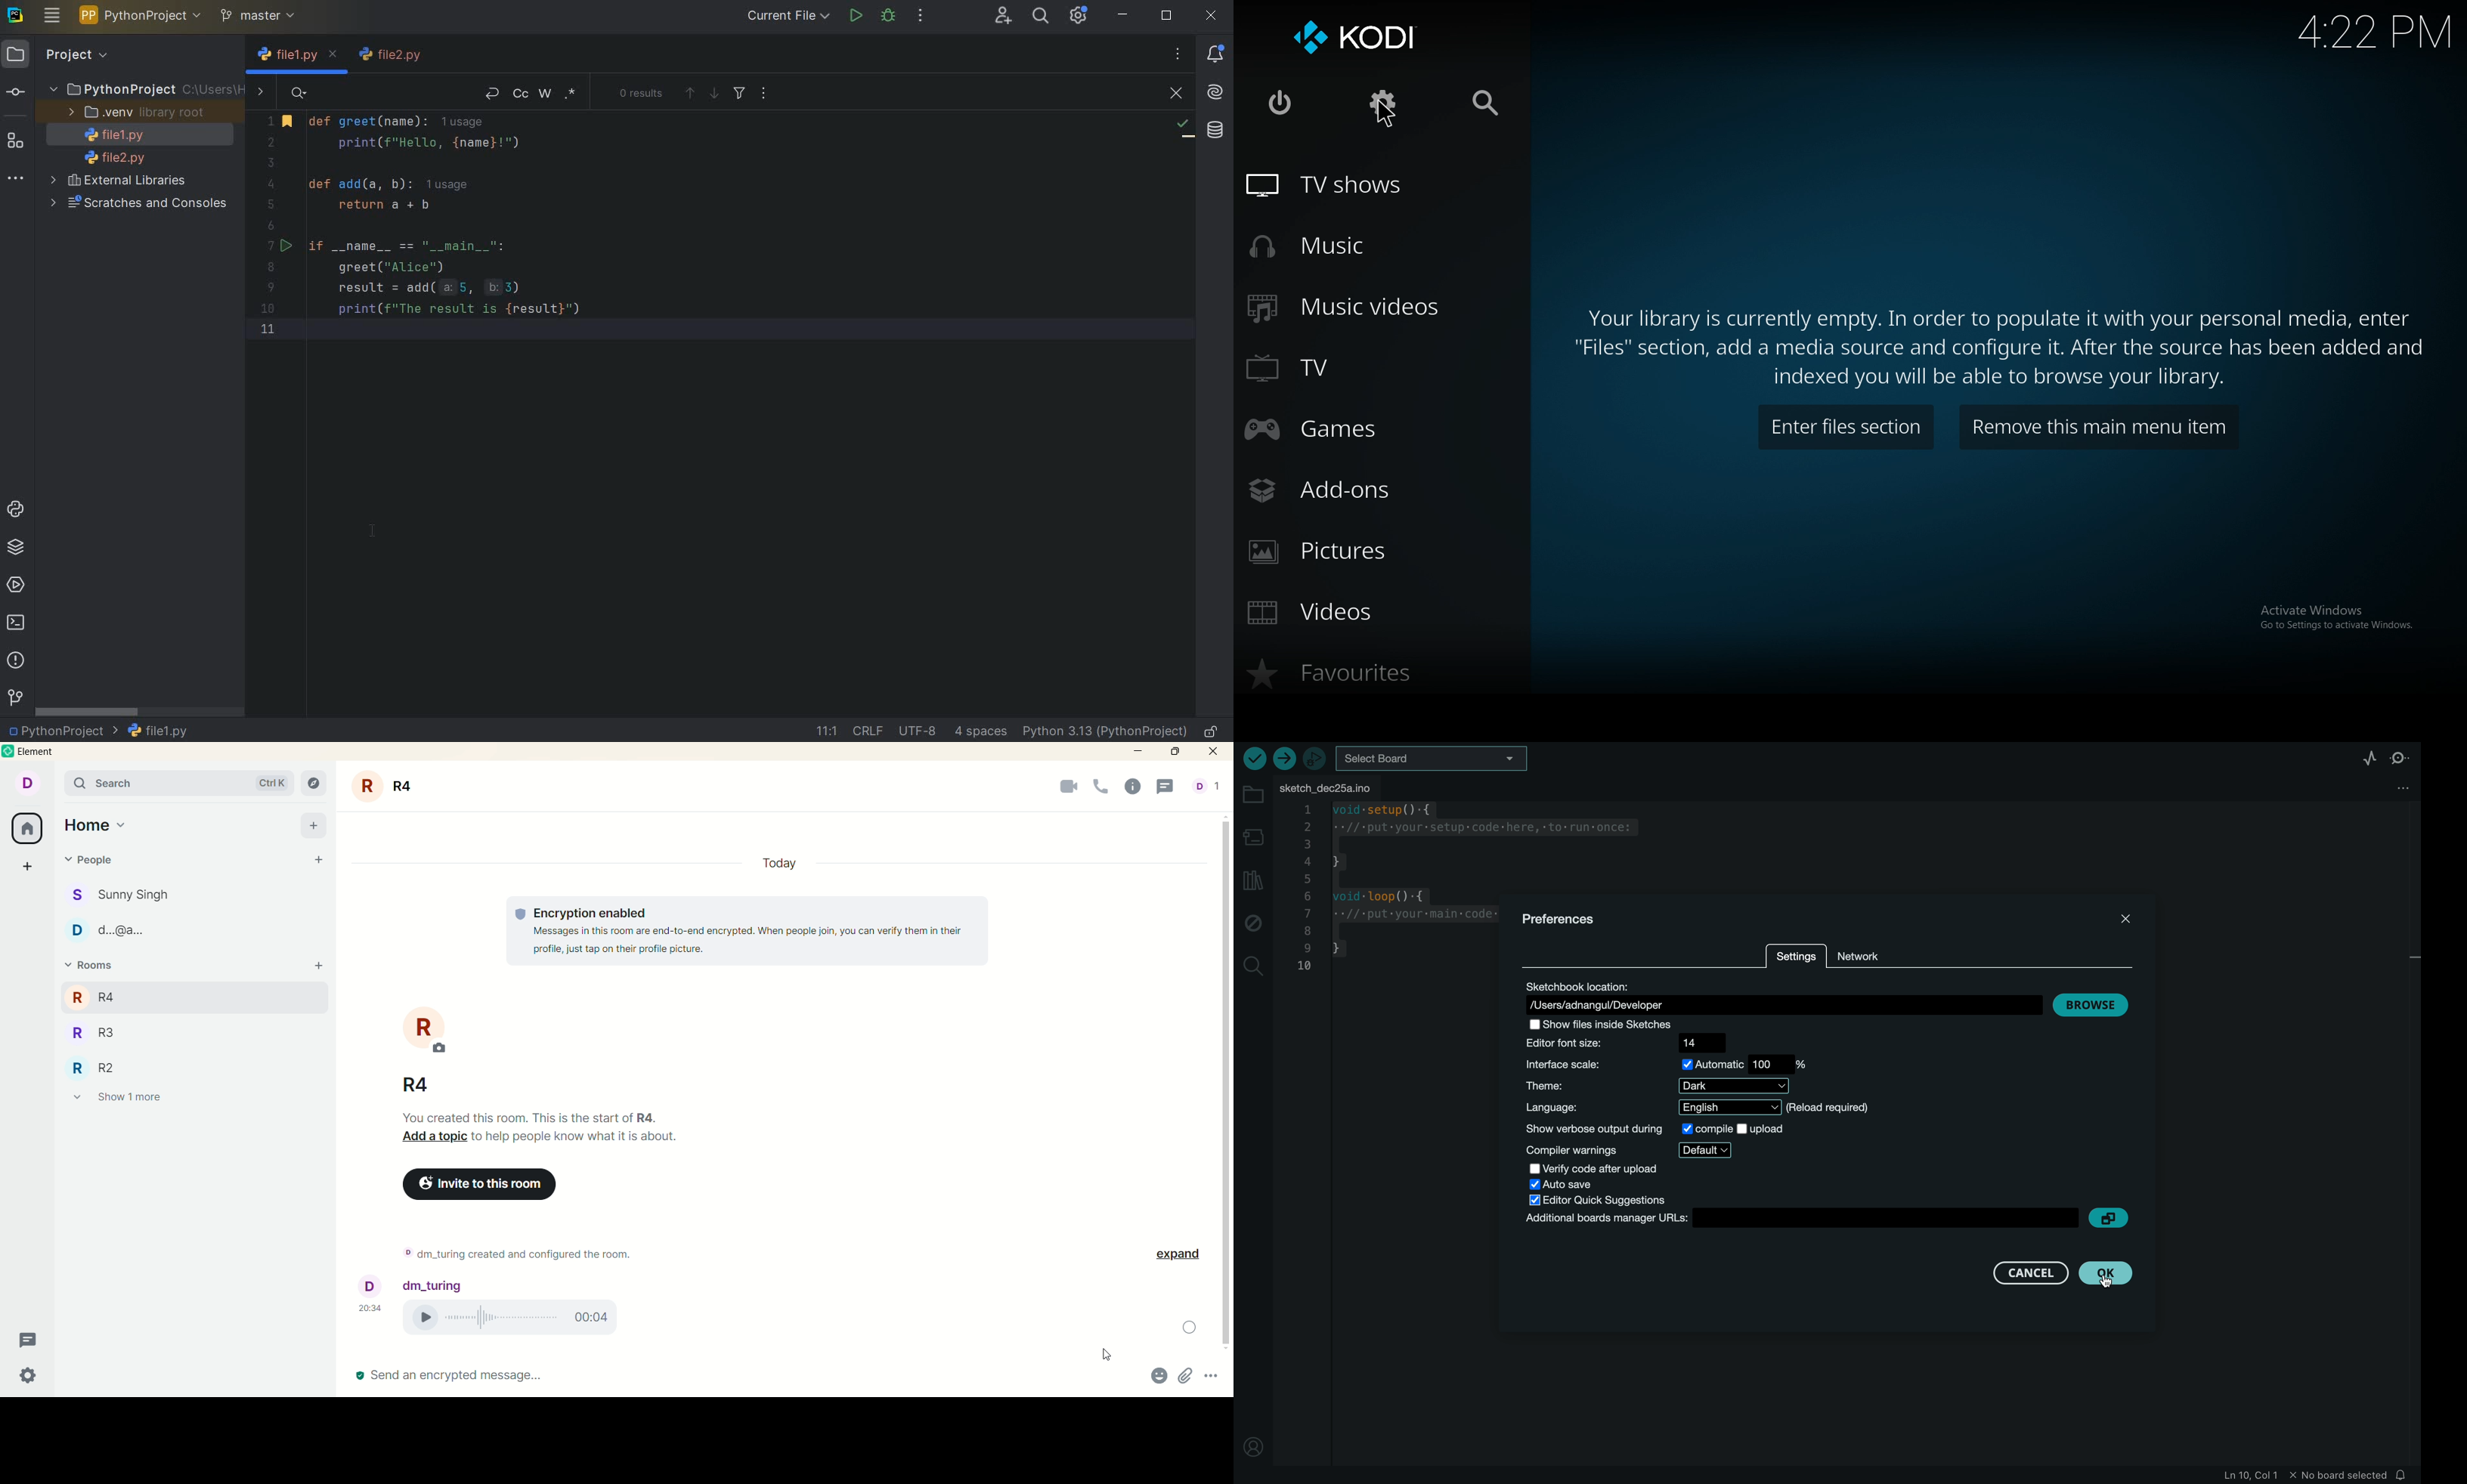 Image resolution: width=2492 pixels, height=1484 pixels. What do you see at coordinates (263, 94) in the screenshot?
I see `SHOW REPLACE FIELDS` at bounding box center [263, 94].